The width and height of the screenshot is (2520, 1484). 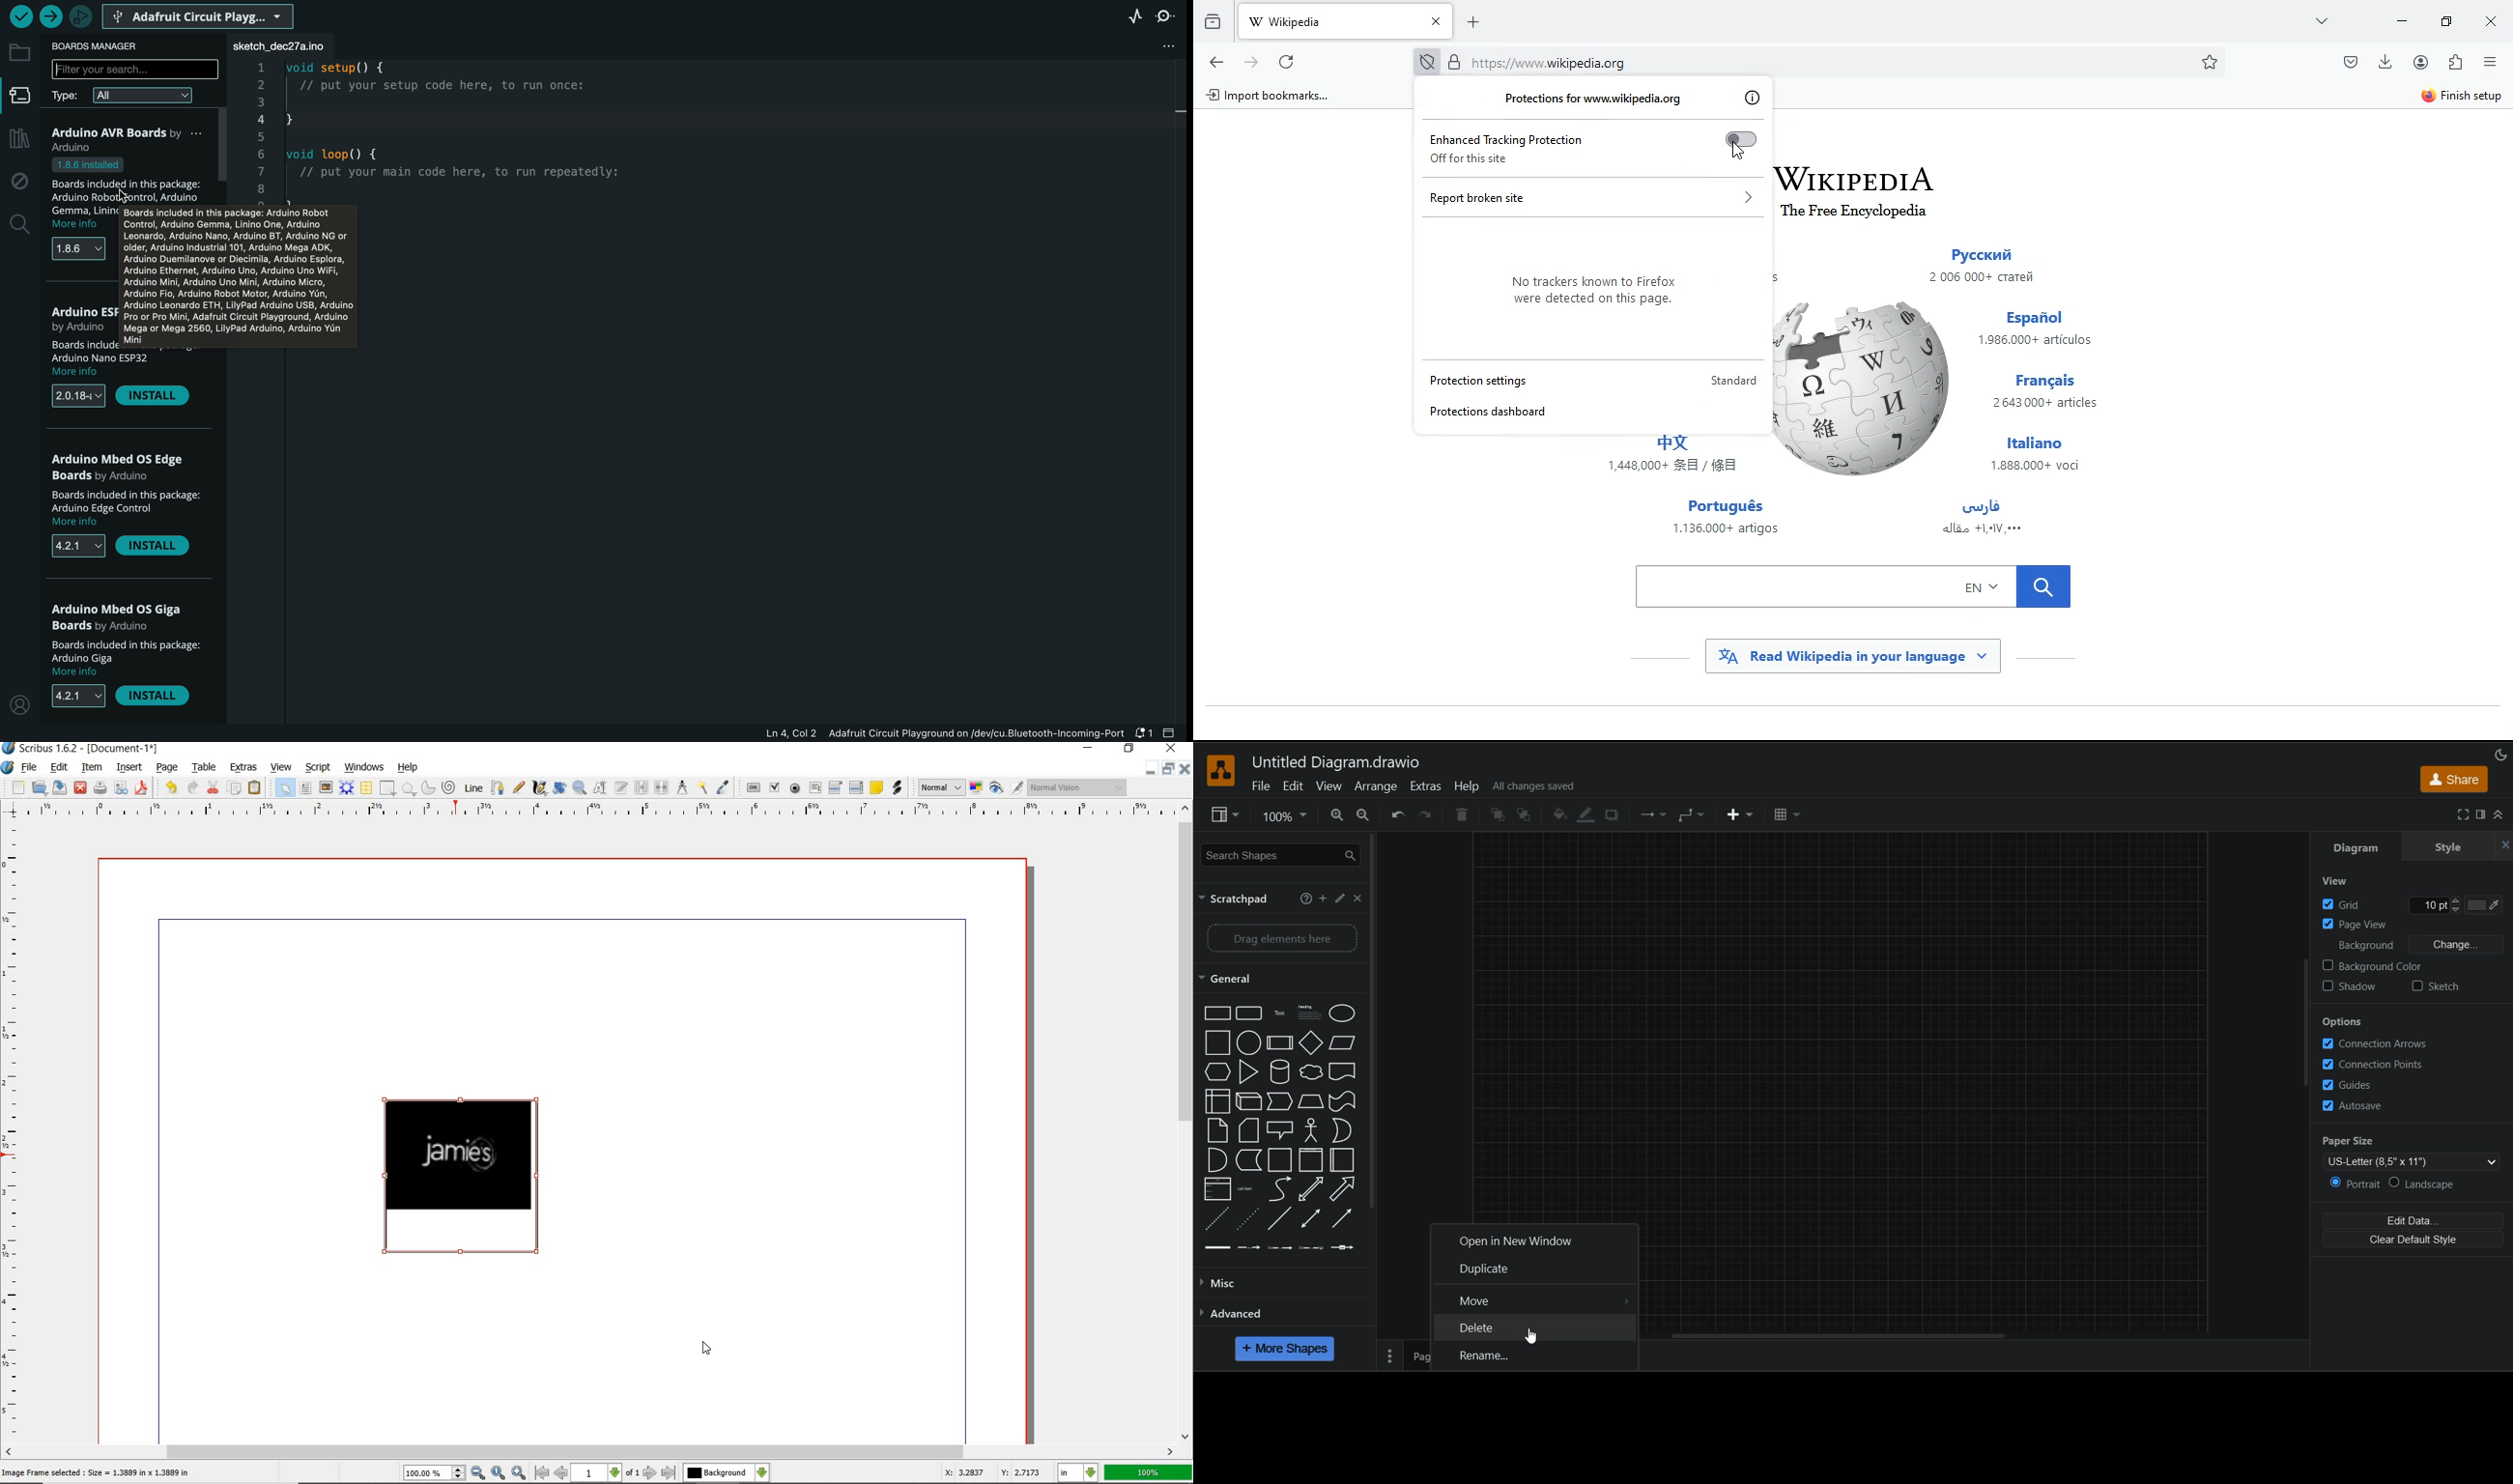 What do you see at coordinates (235, 274) in the screenshot?
I see `info` at bounding box center [235, 274].